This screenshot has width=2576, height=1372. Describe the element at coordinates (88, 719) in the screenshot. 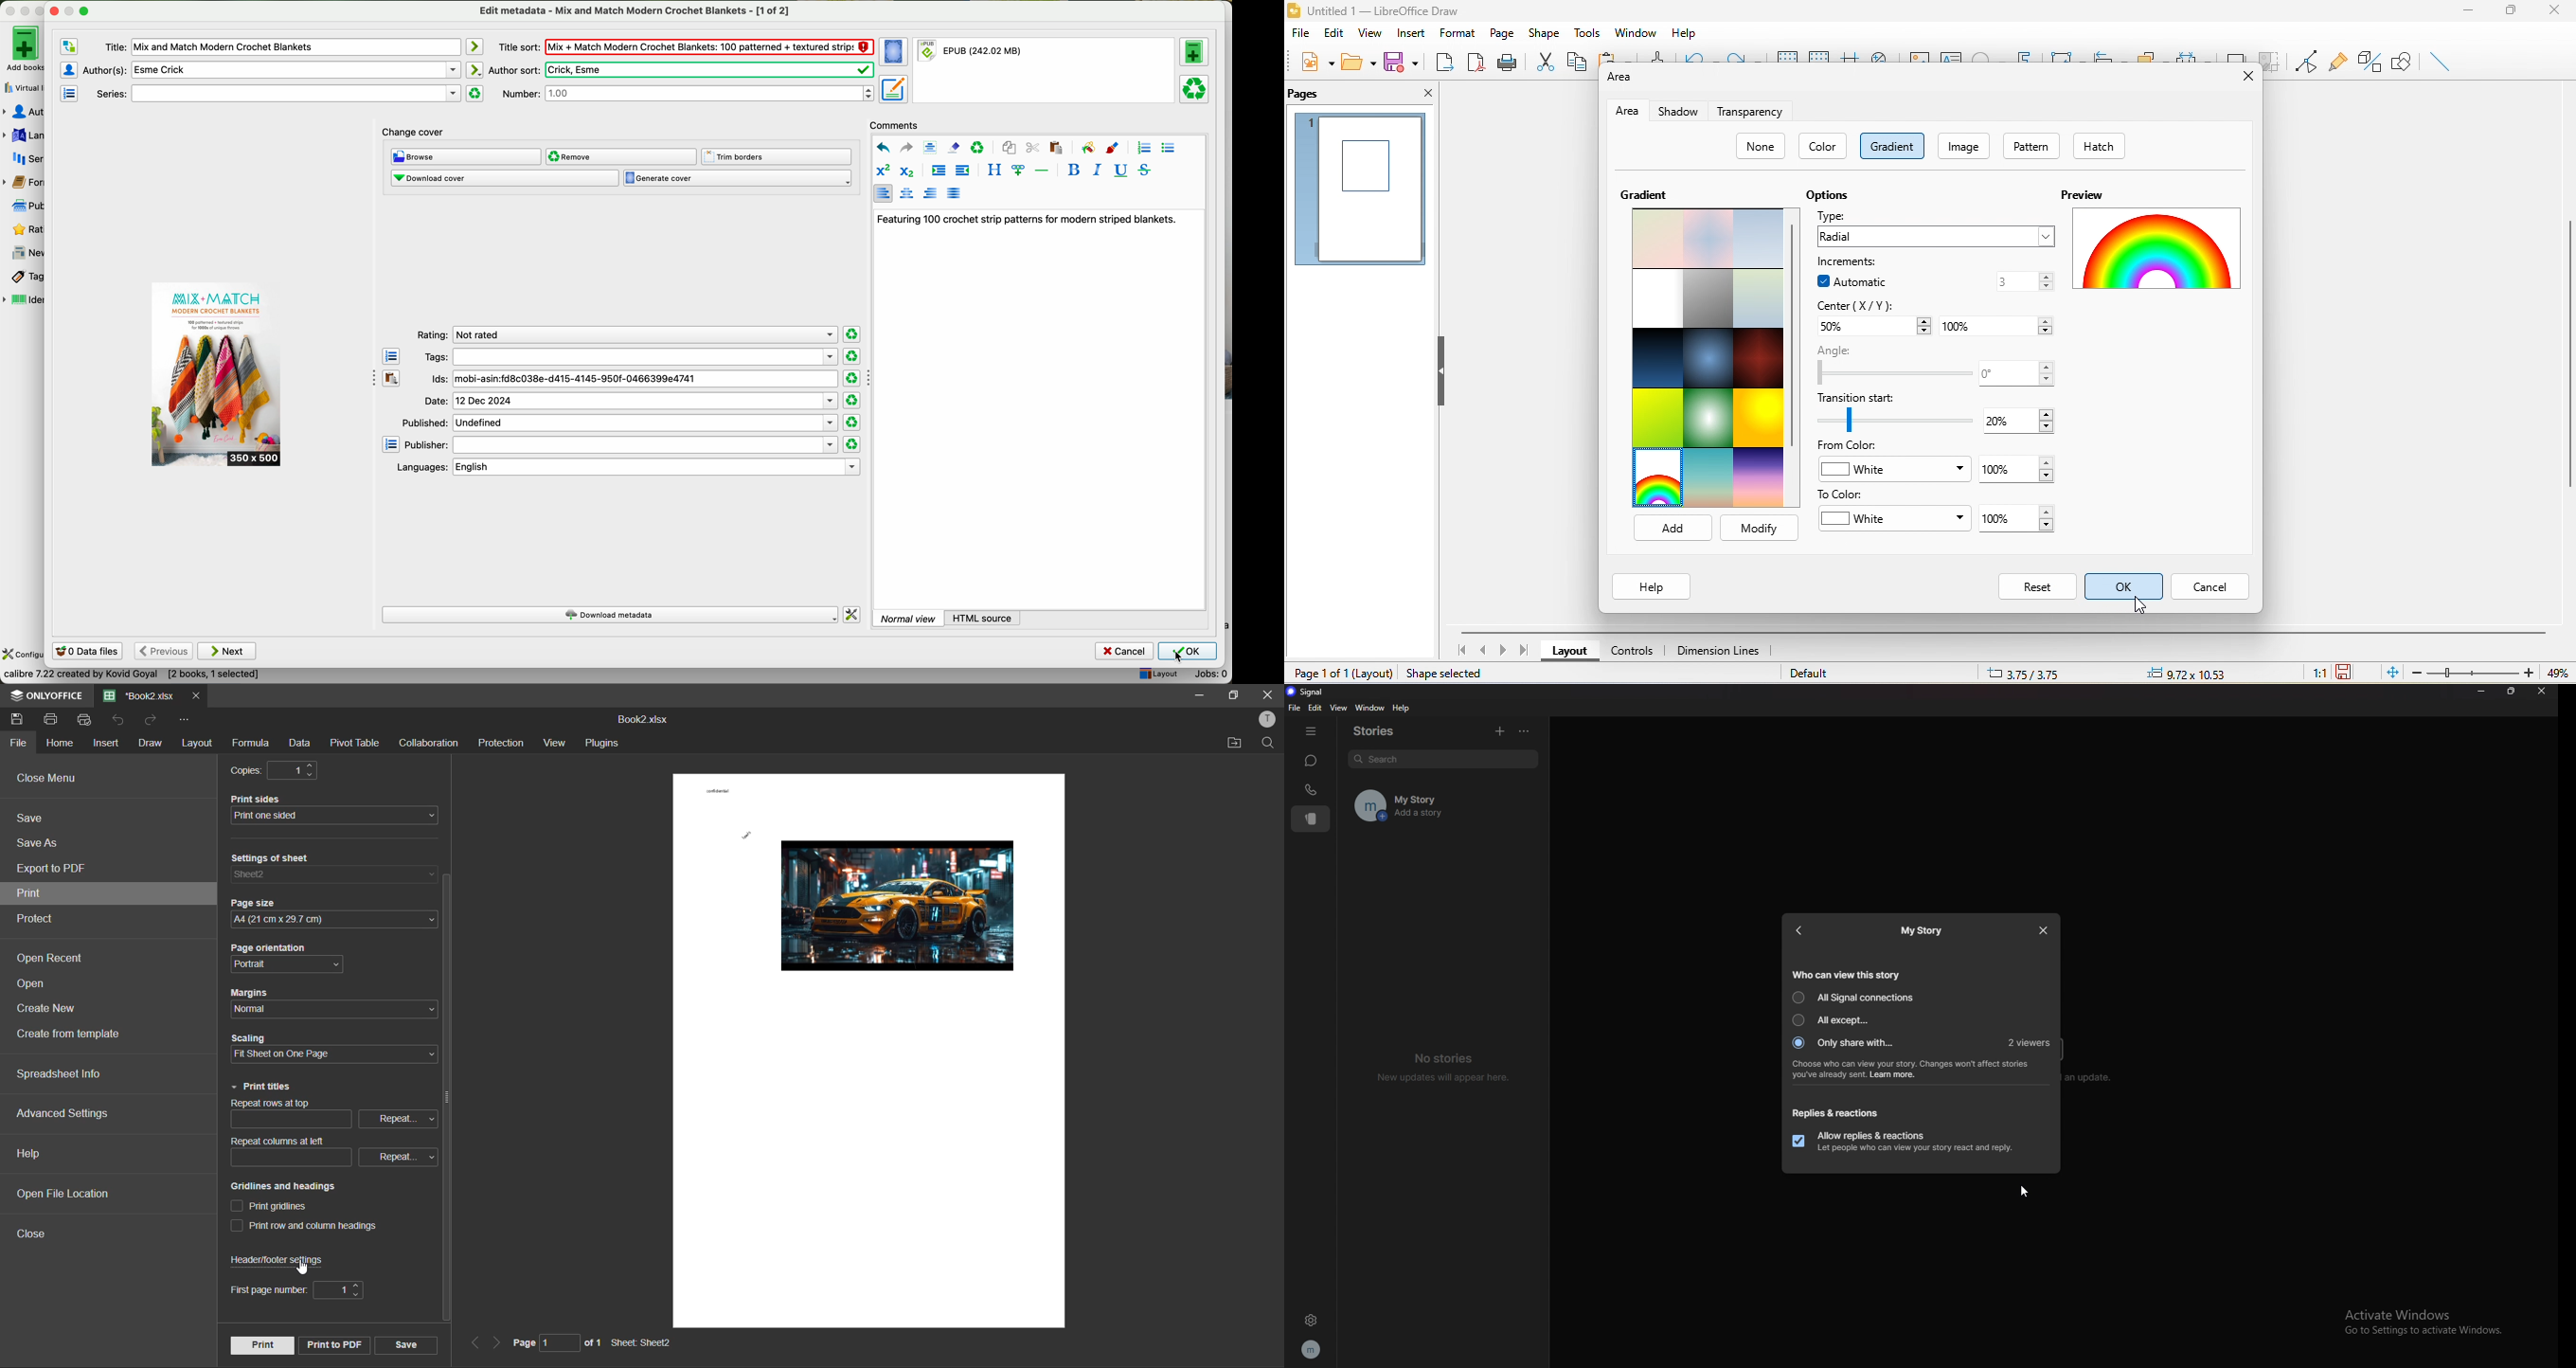

I see `quick print` at that location.